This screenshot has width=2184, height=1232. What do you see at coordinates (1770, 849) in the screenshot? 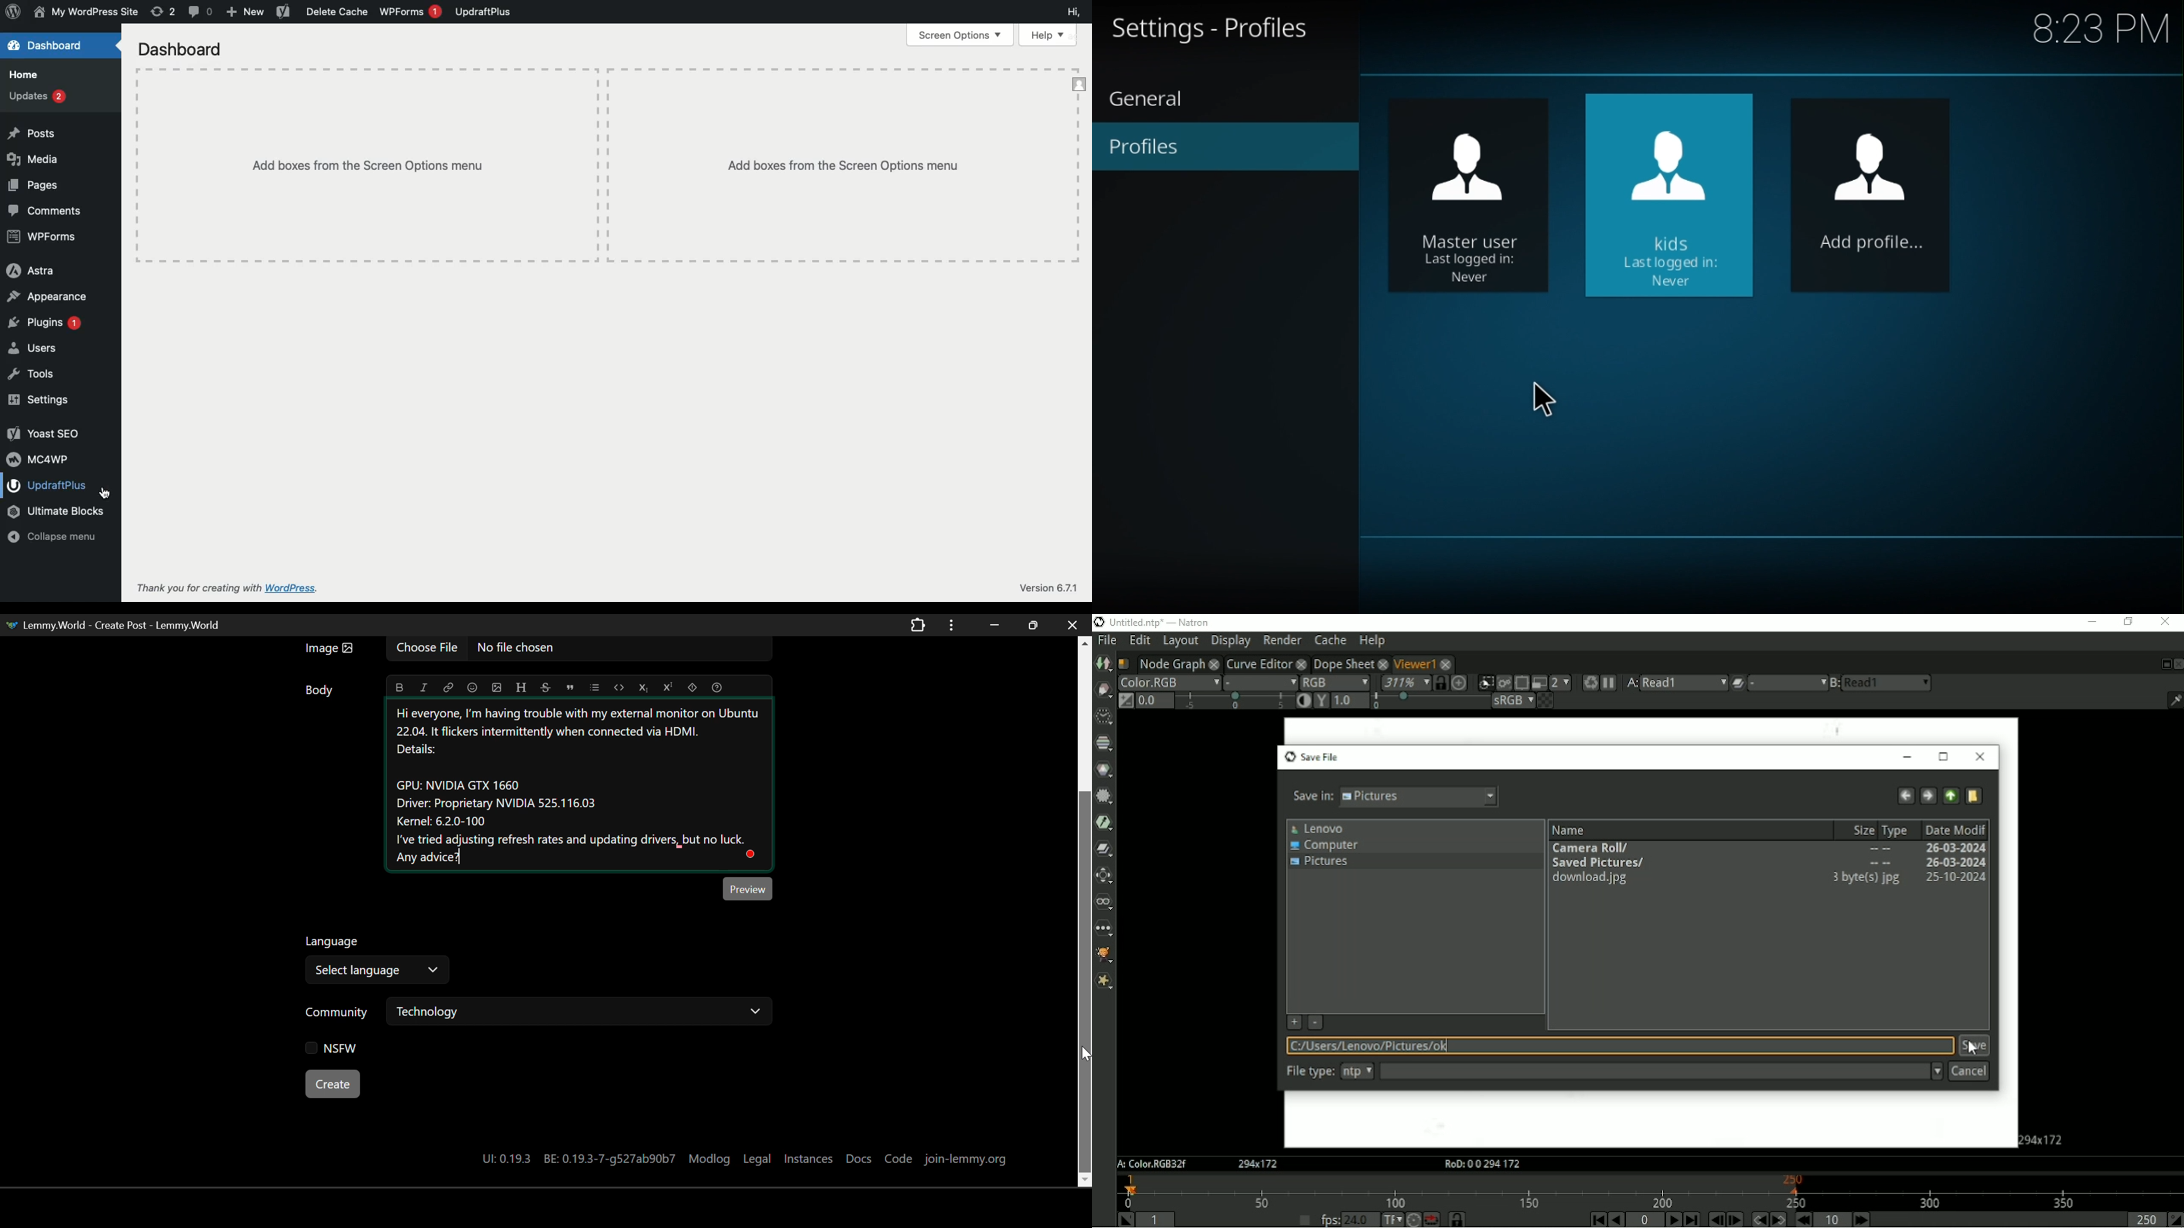
I see `Camera Roll/` at bounding box center [1770, 849].